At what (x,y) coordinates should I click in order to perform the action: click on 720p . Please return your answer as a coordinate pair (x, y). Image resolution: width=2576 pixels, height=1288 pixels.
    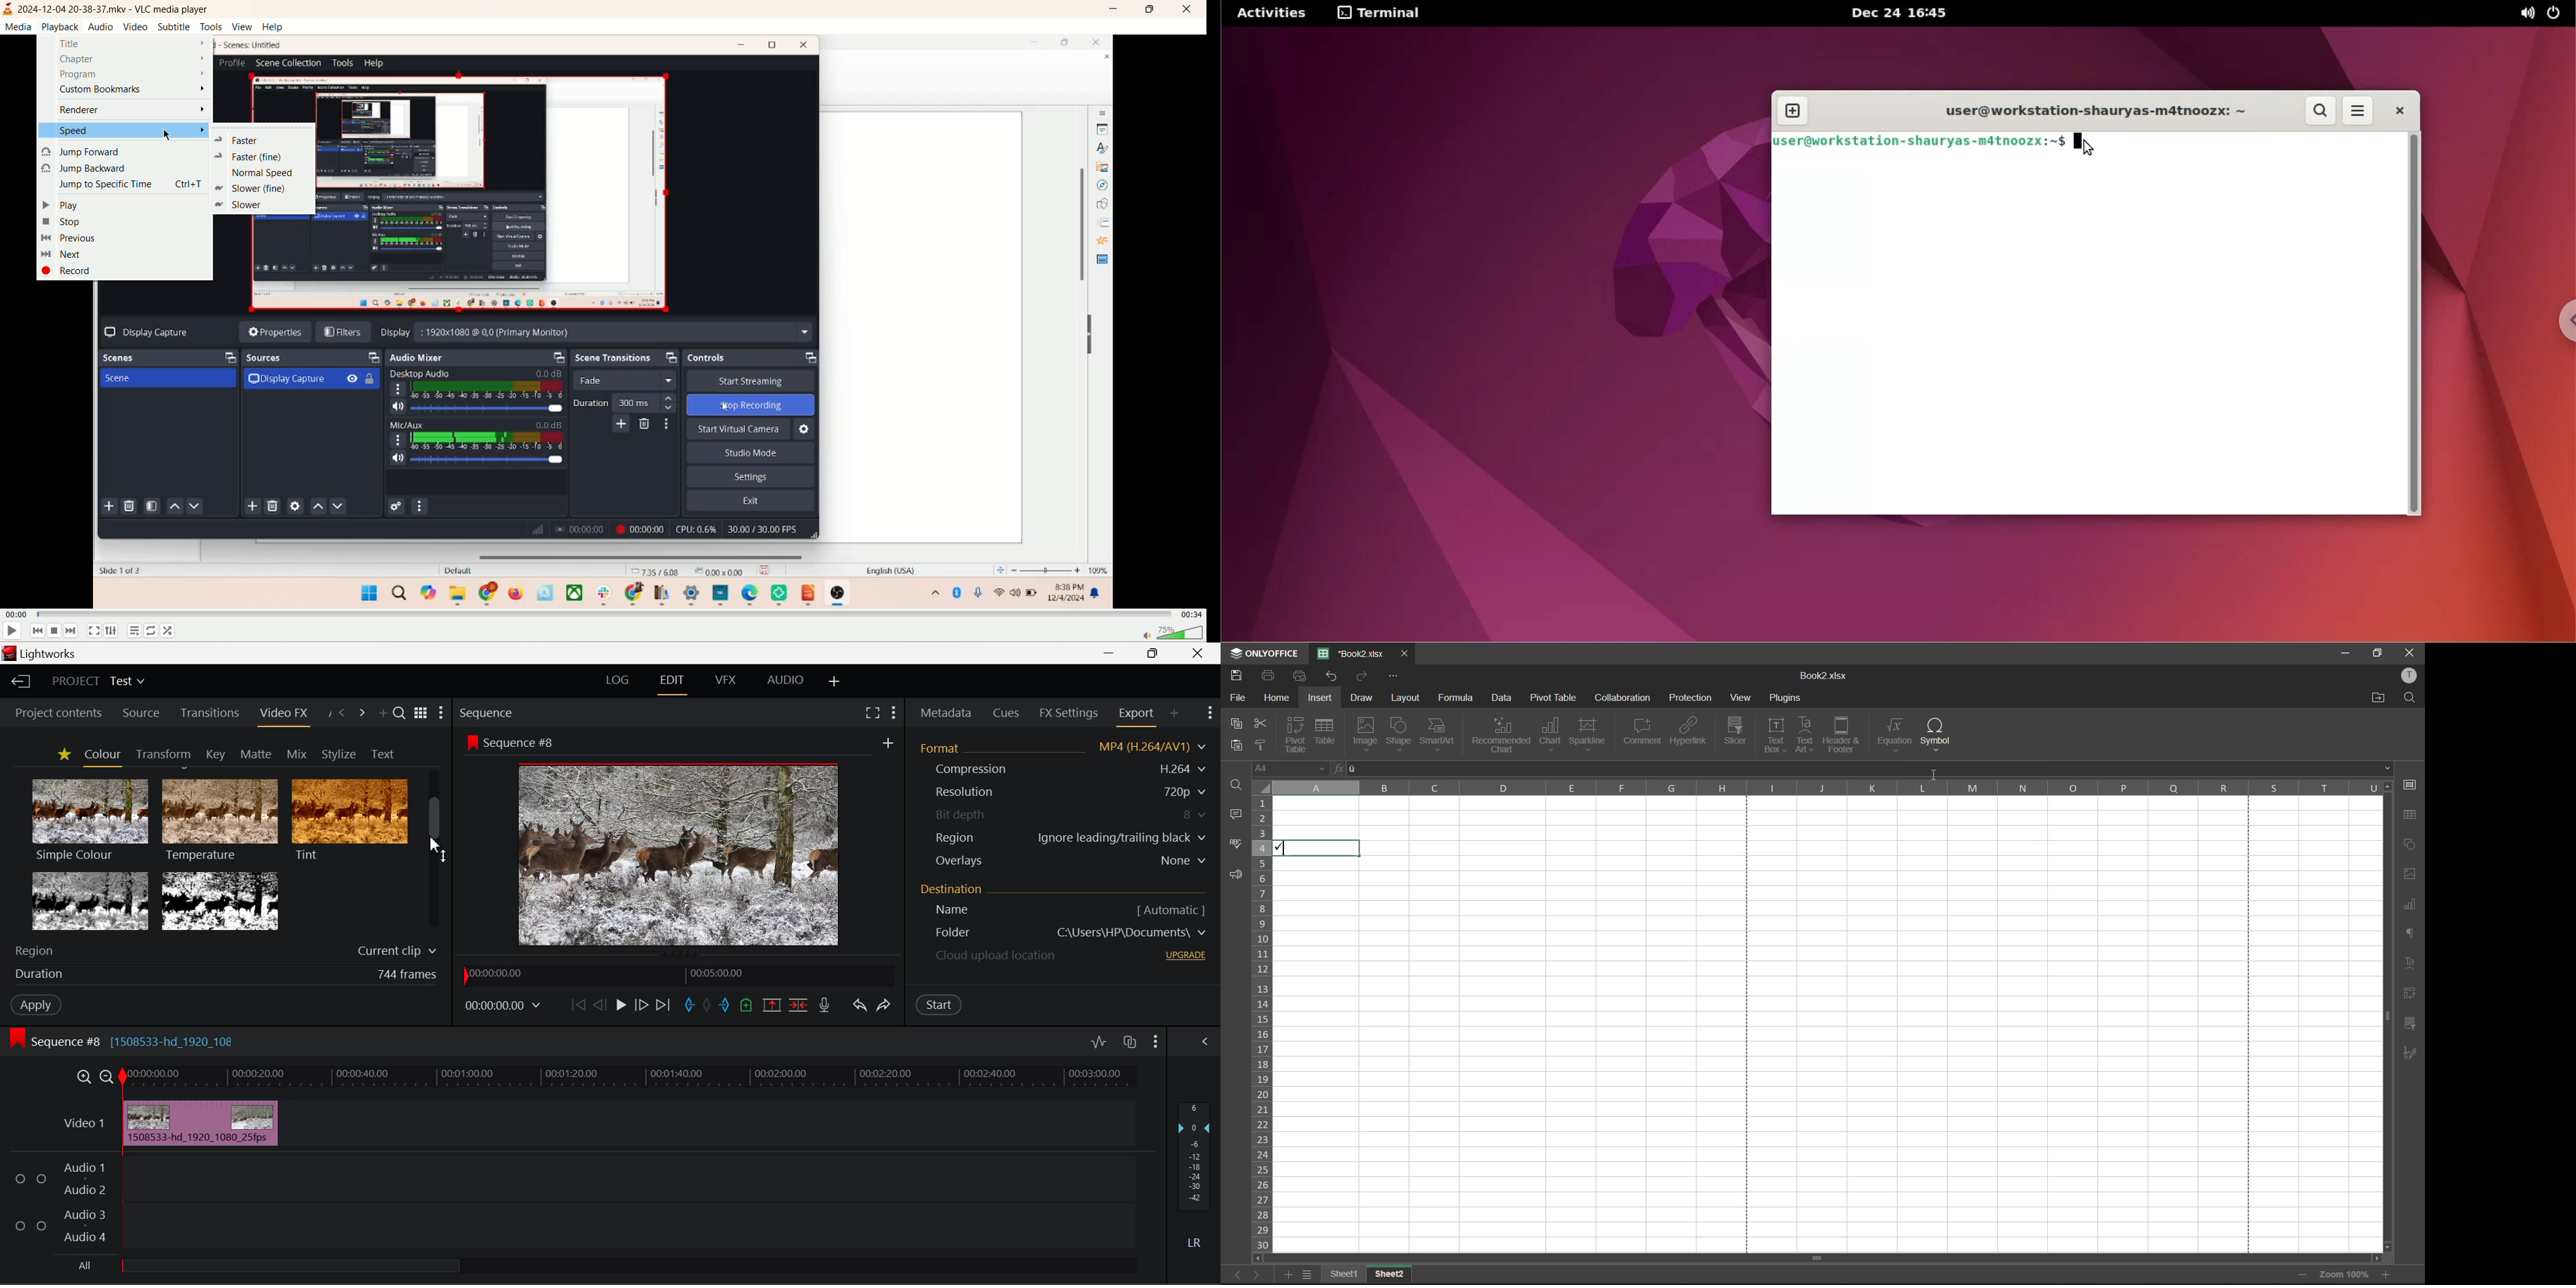
    Looking at the image, I should click on (1187, 791).